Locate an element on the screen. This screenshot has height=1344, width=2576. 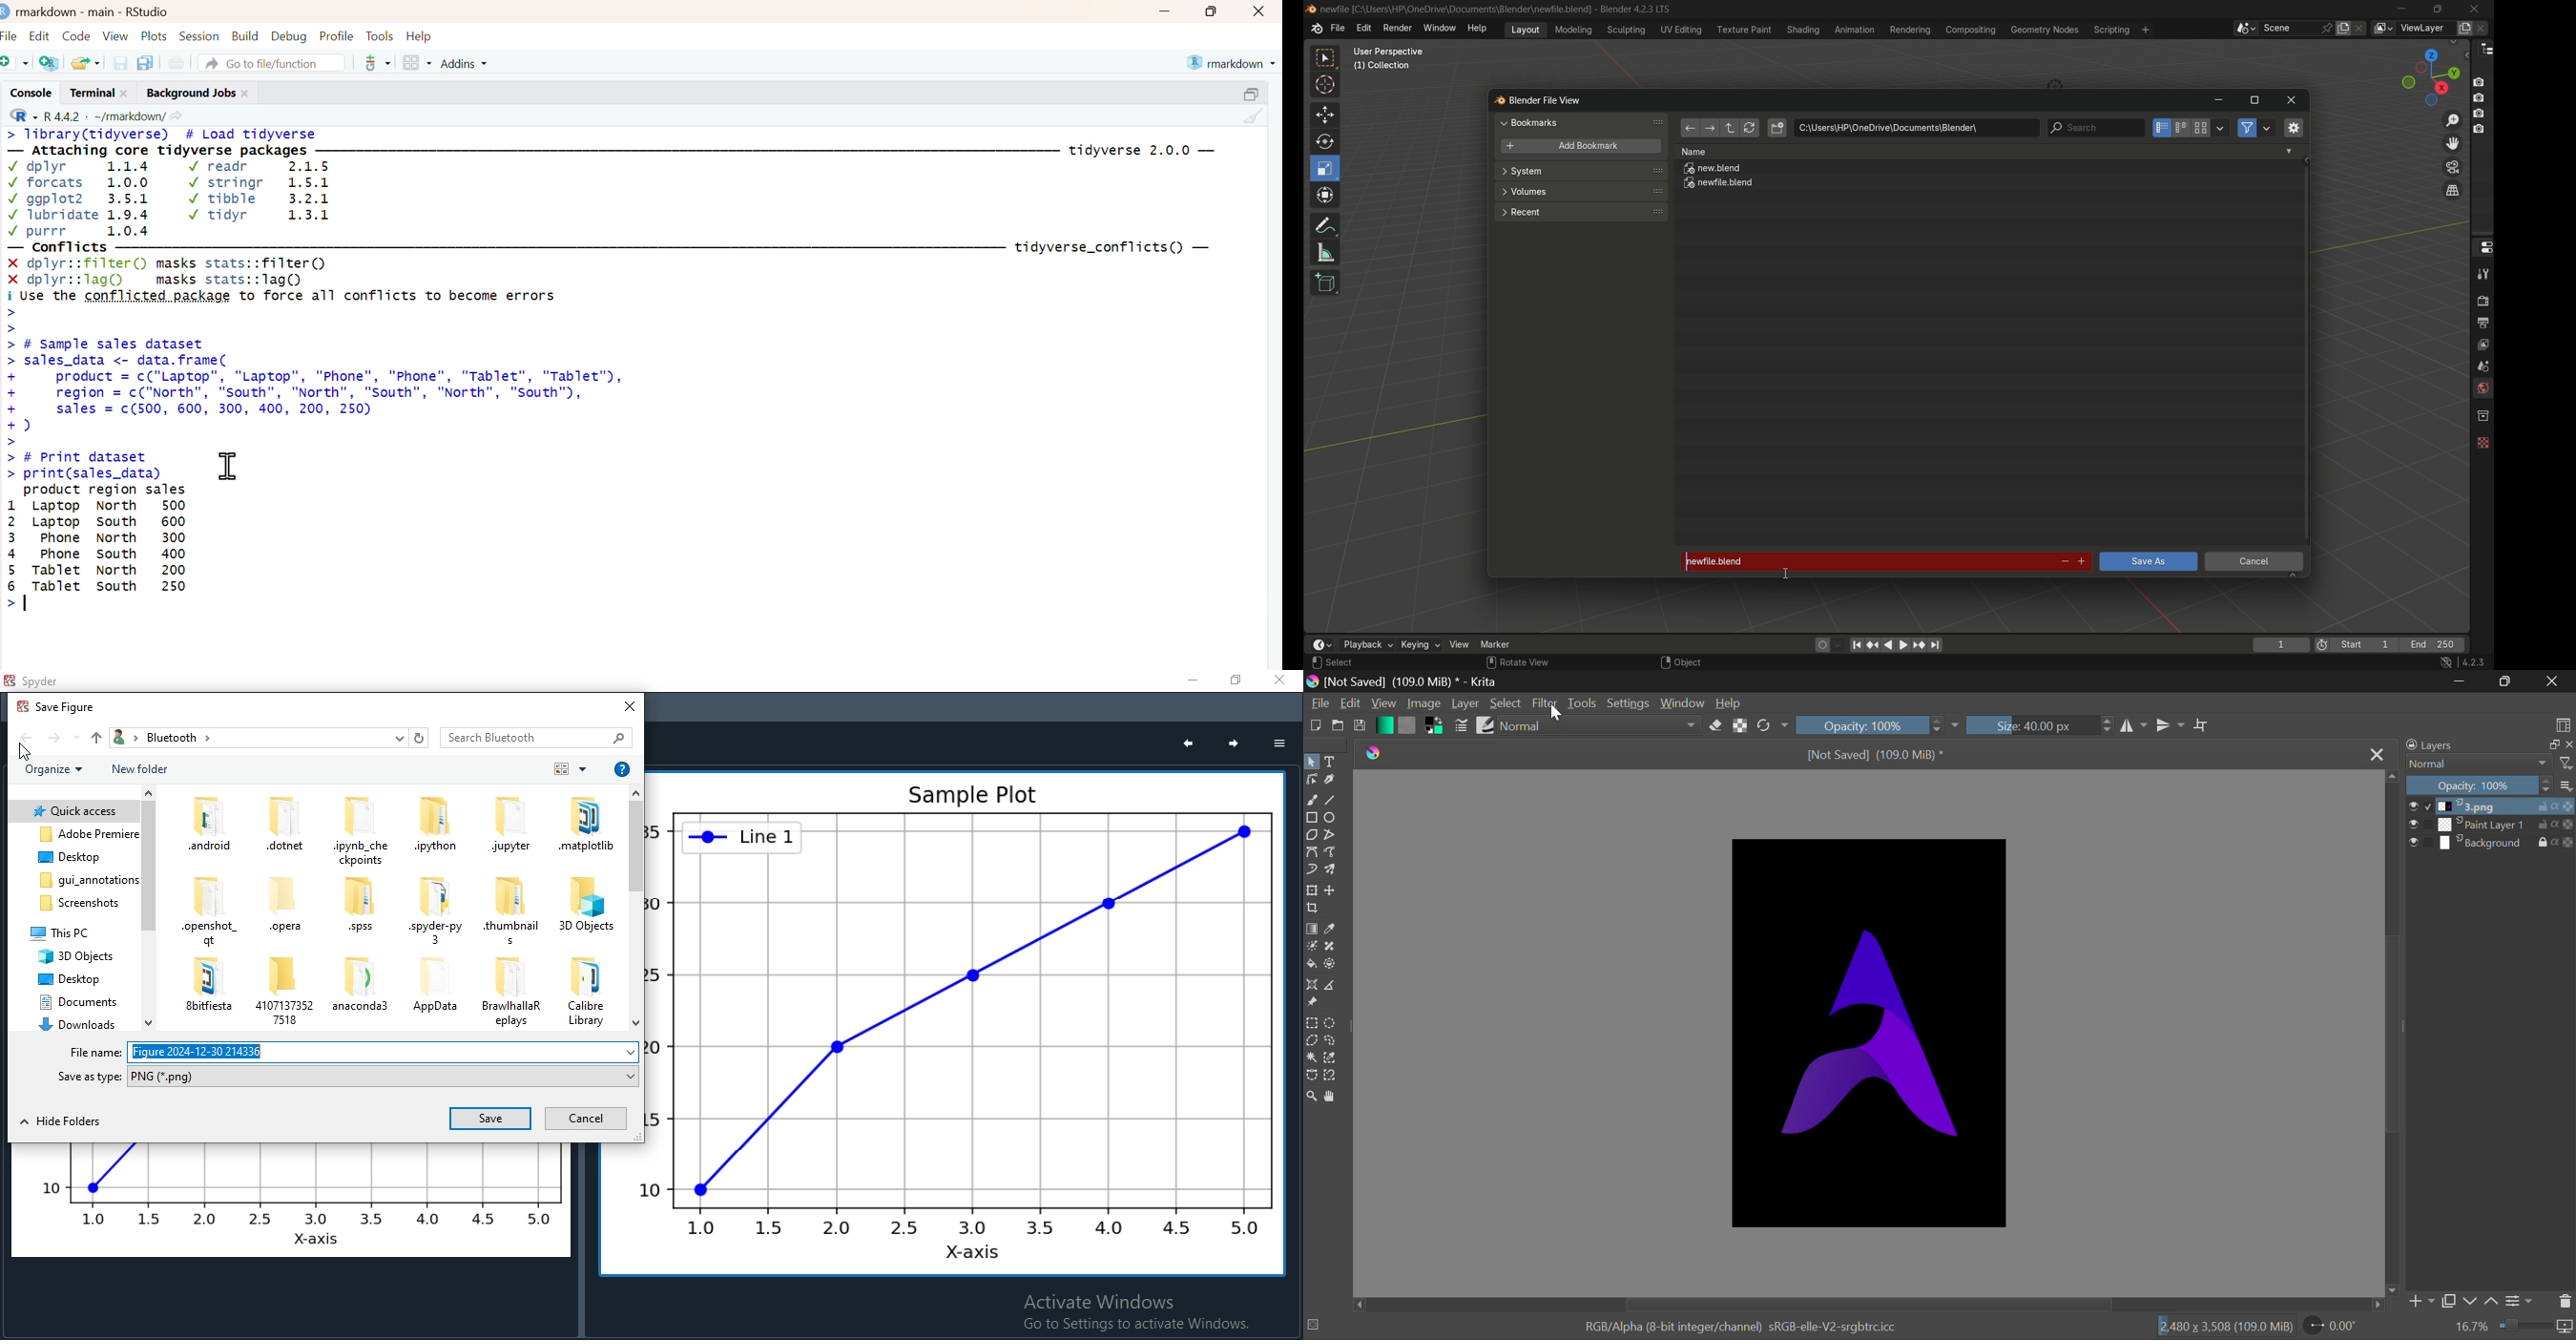
next plot is located at coordinates (1235, 743).